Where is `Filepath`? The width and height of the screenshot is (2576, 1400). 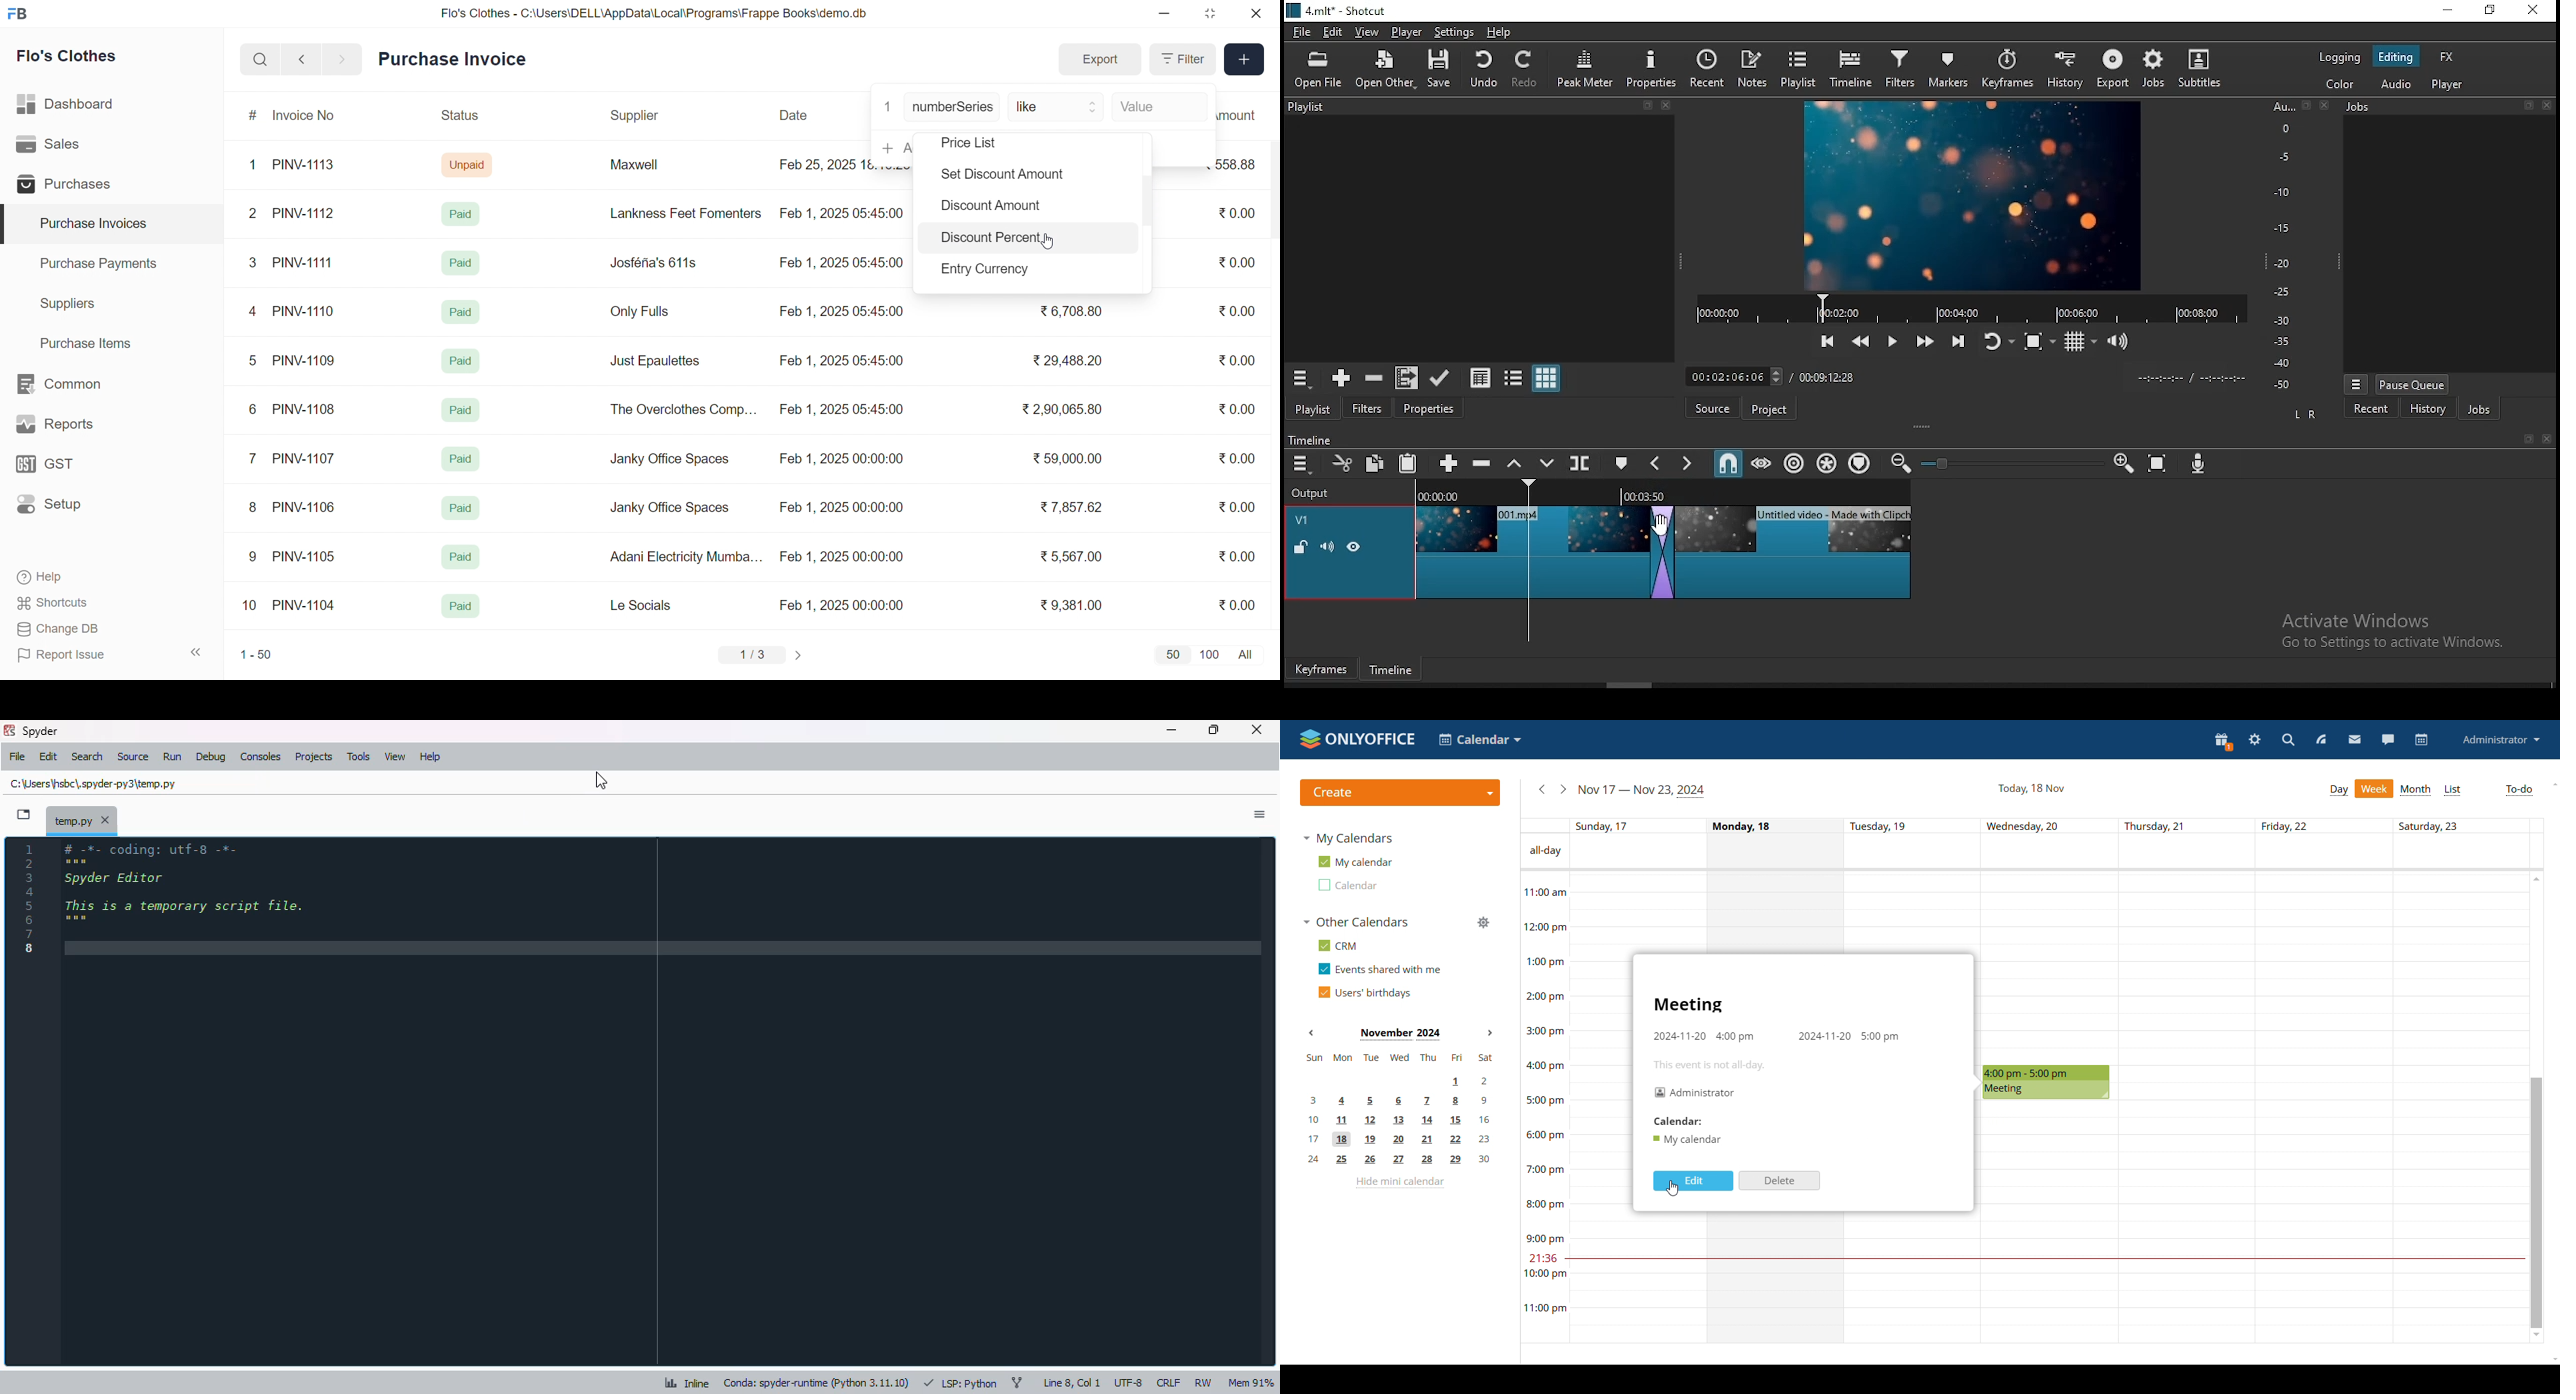
Filepath is located at coordinates (96, 783).